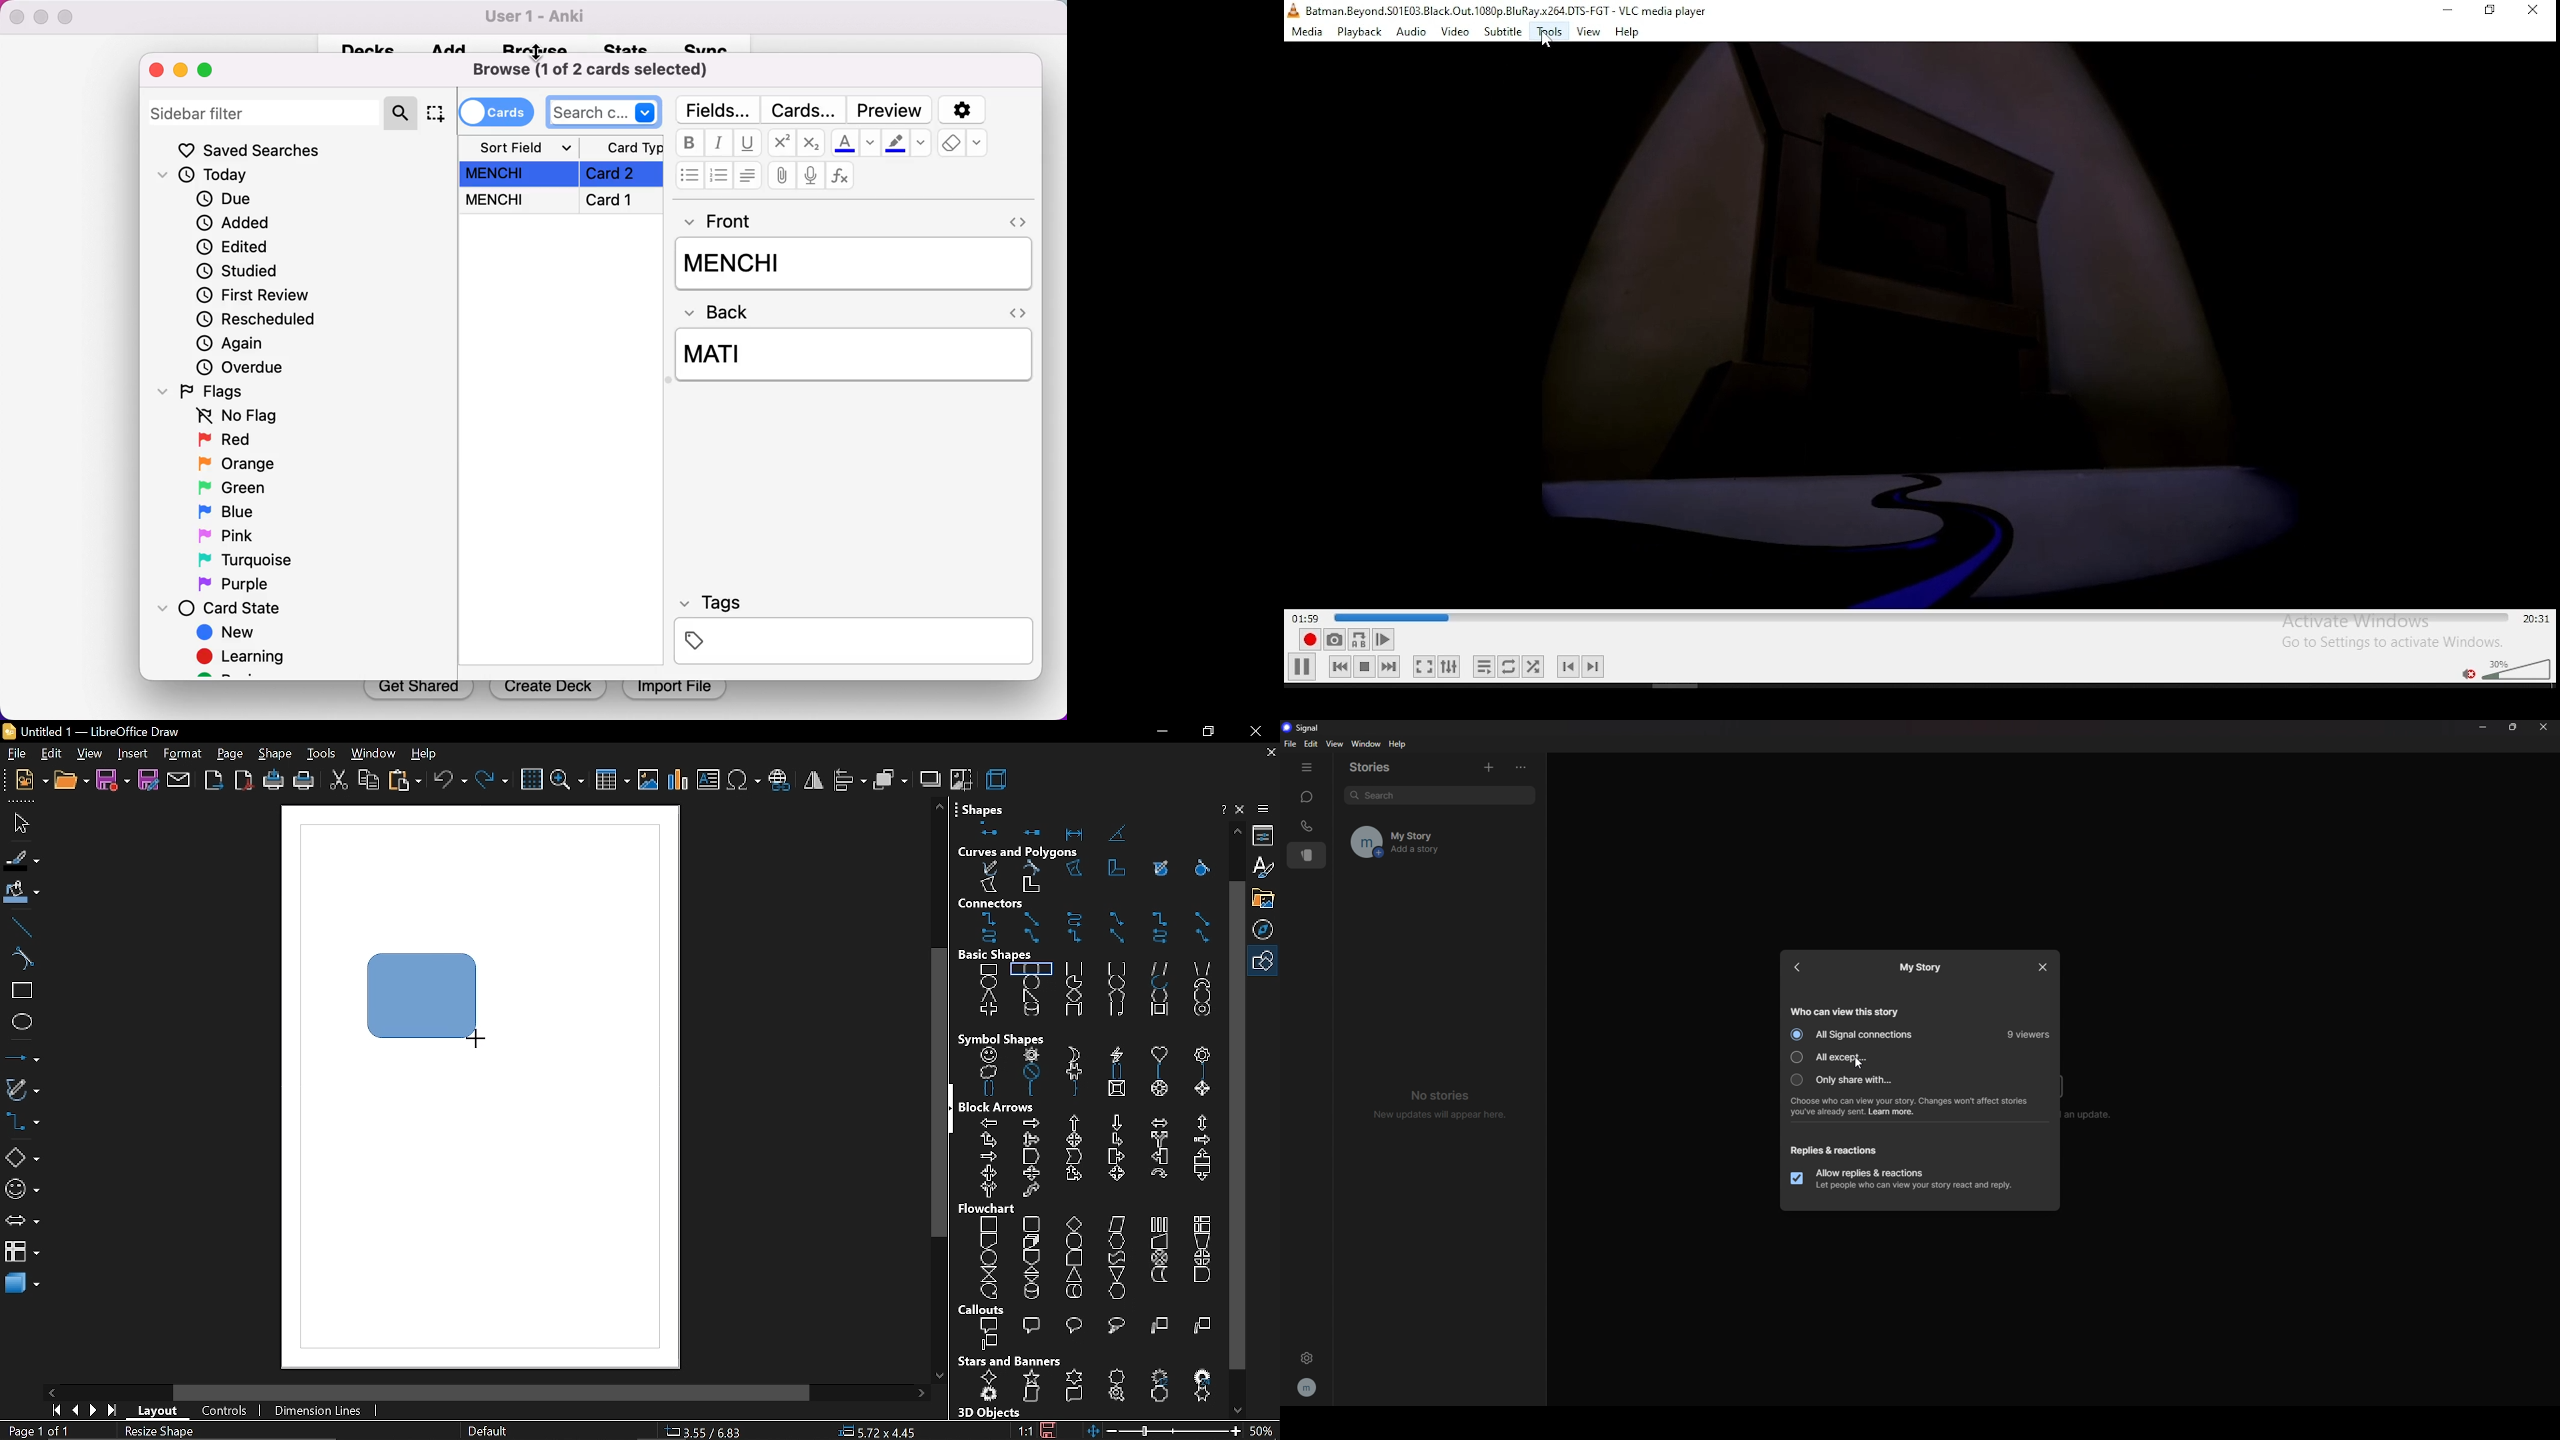 This screenshot has width=2576, height=1456. What do you see at coordinates (1025, 1431) in the screenshot?
I see `scaling factor` at bounding box center [1025, 1431].